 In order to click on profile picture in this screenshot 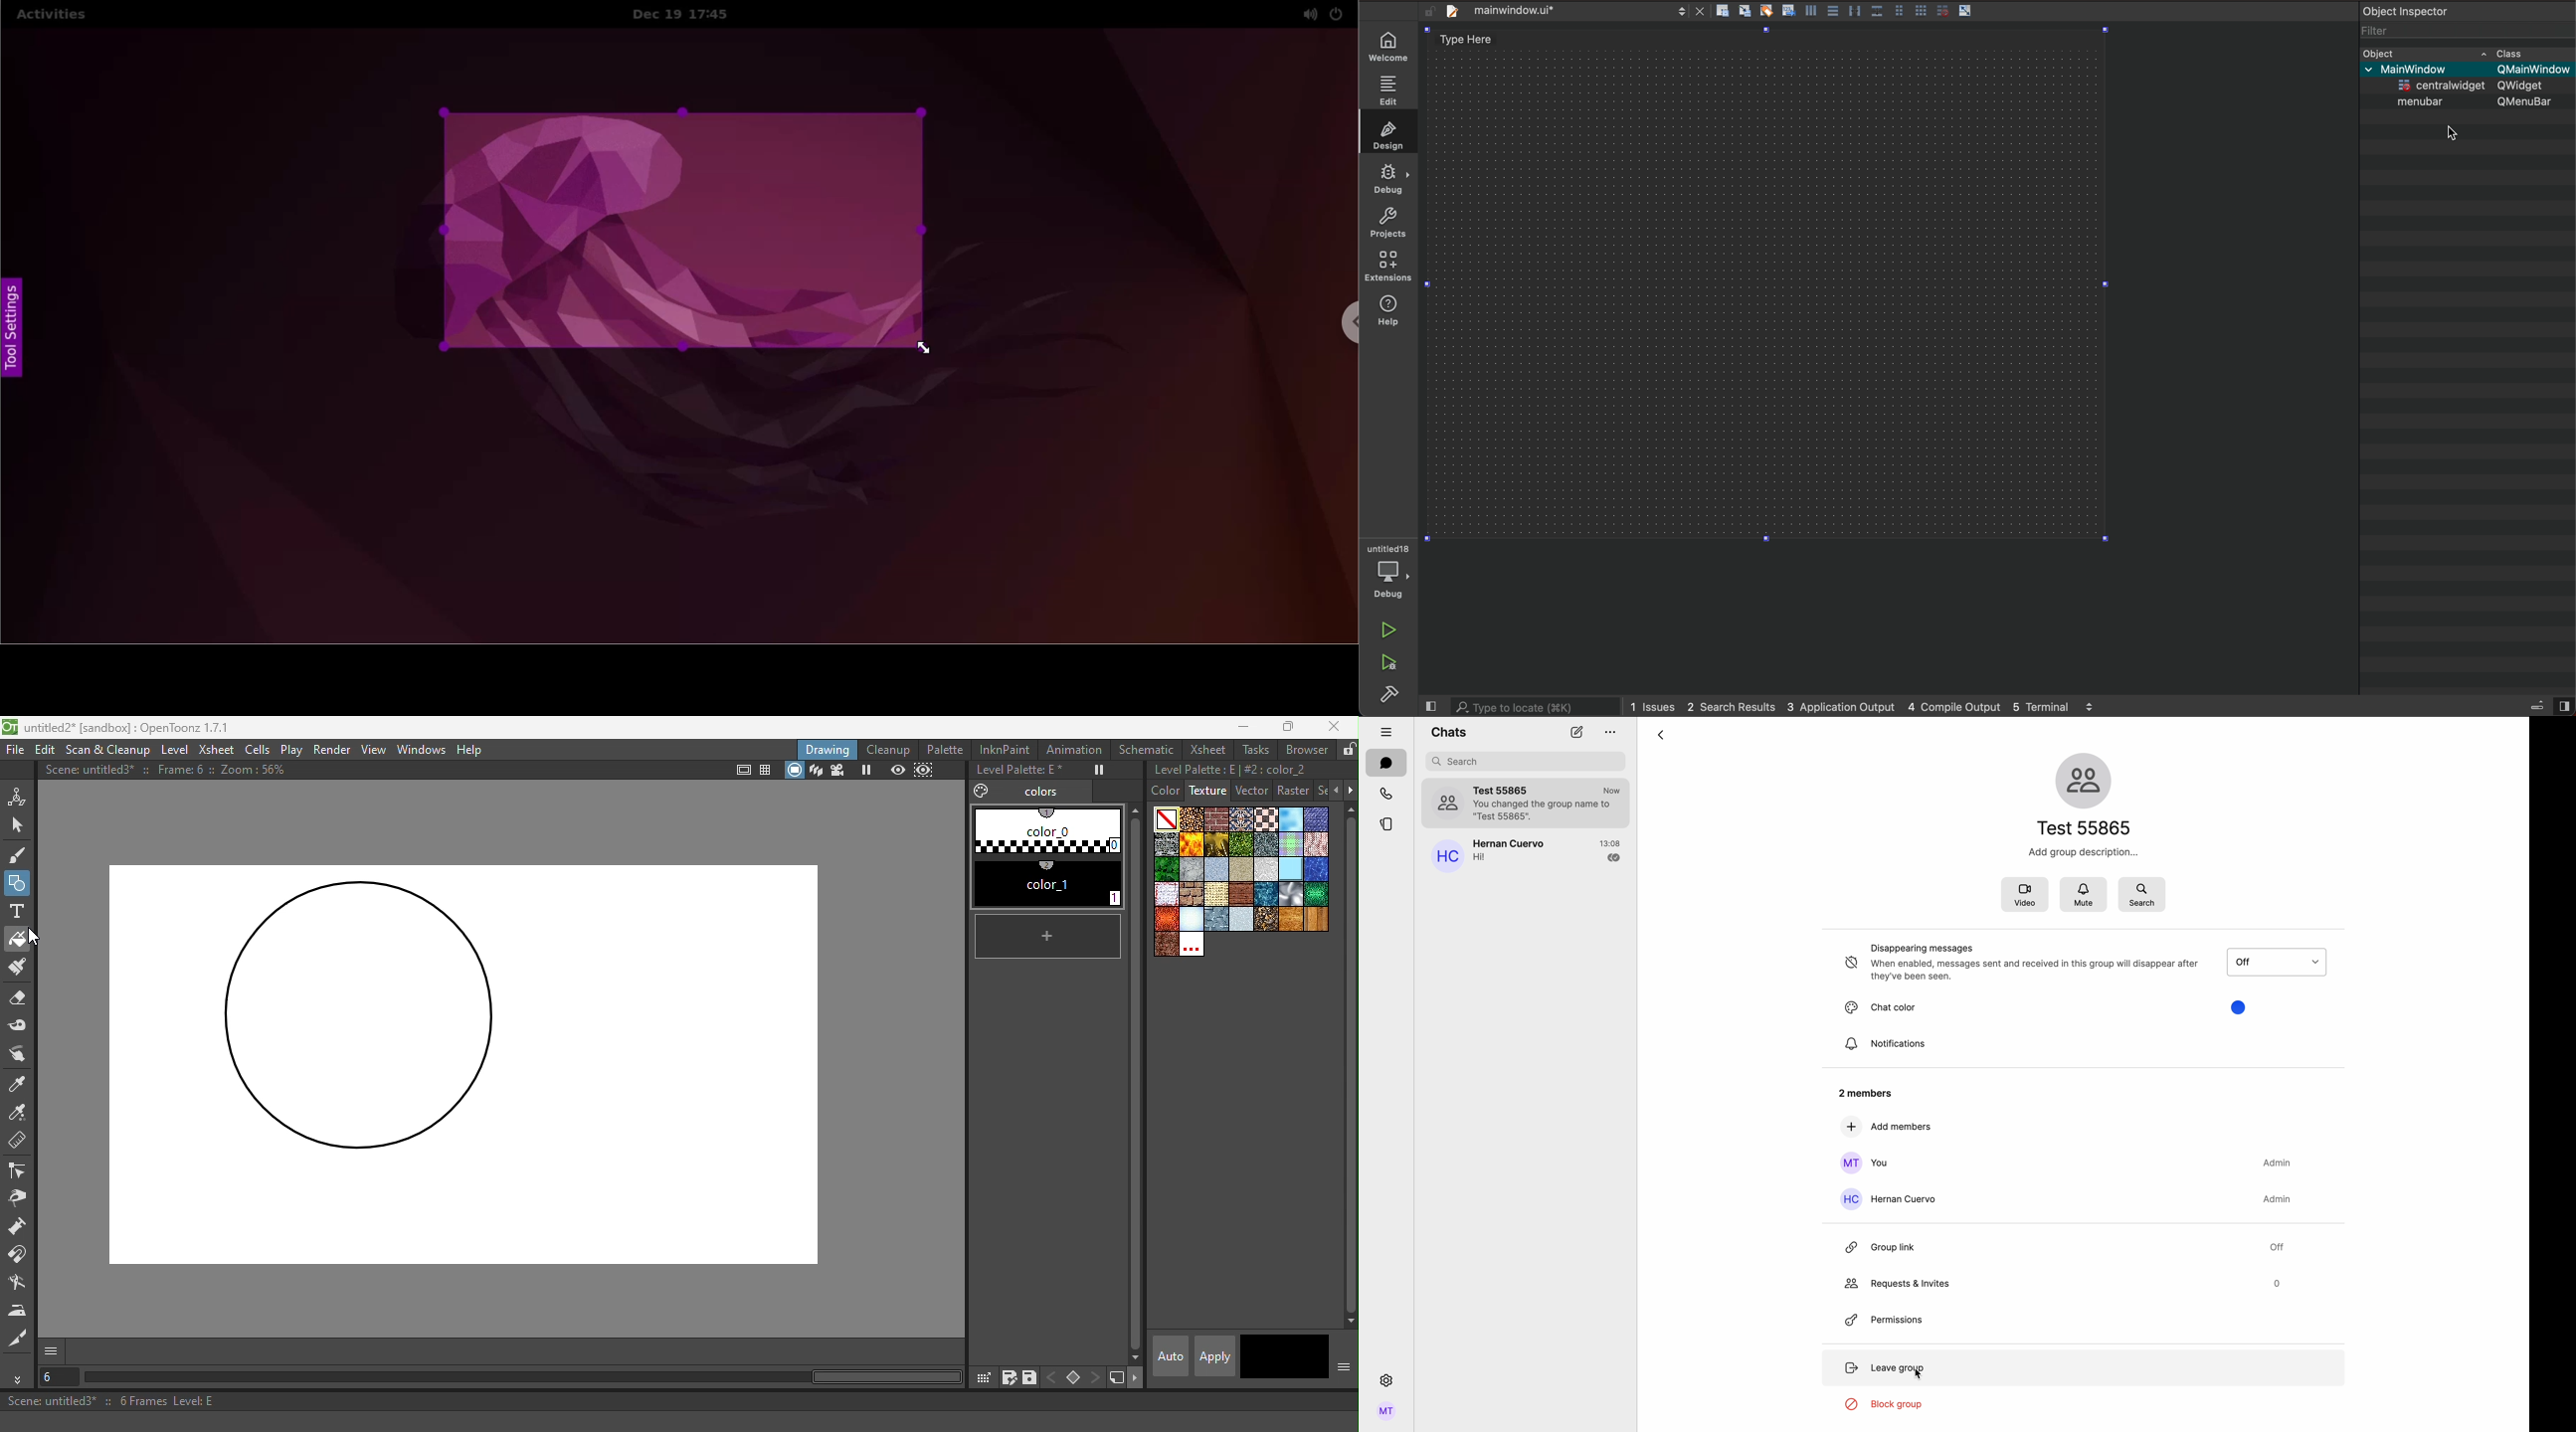, I will do `click(1446, 801)`.